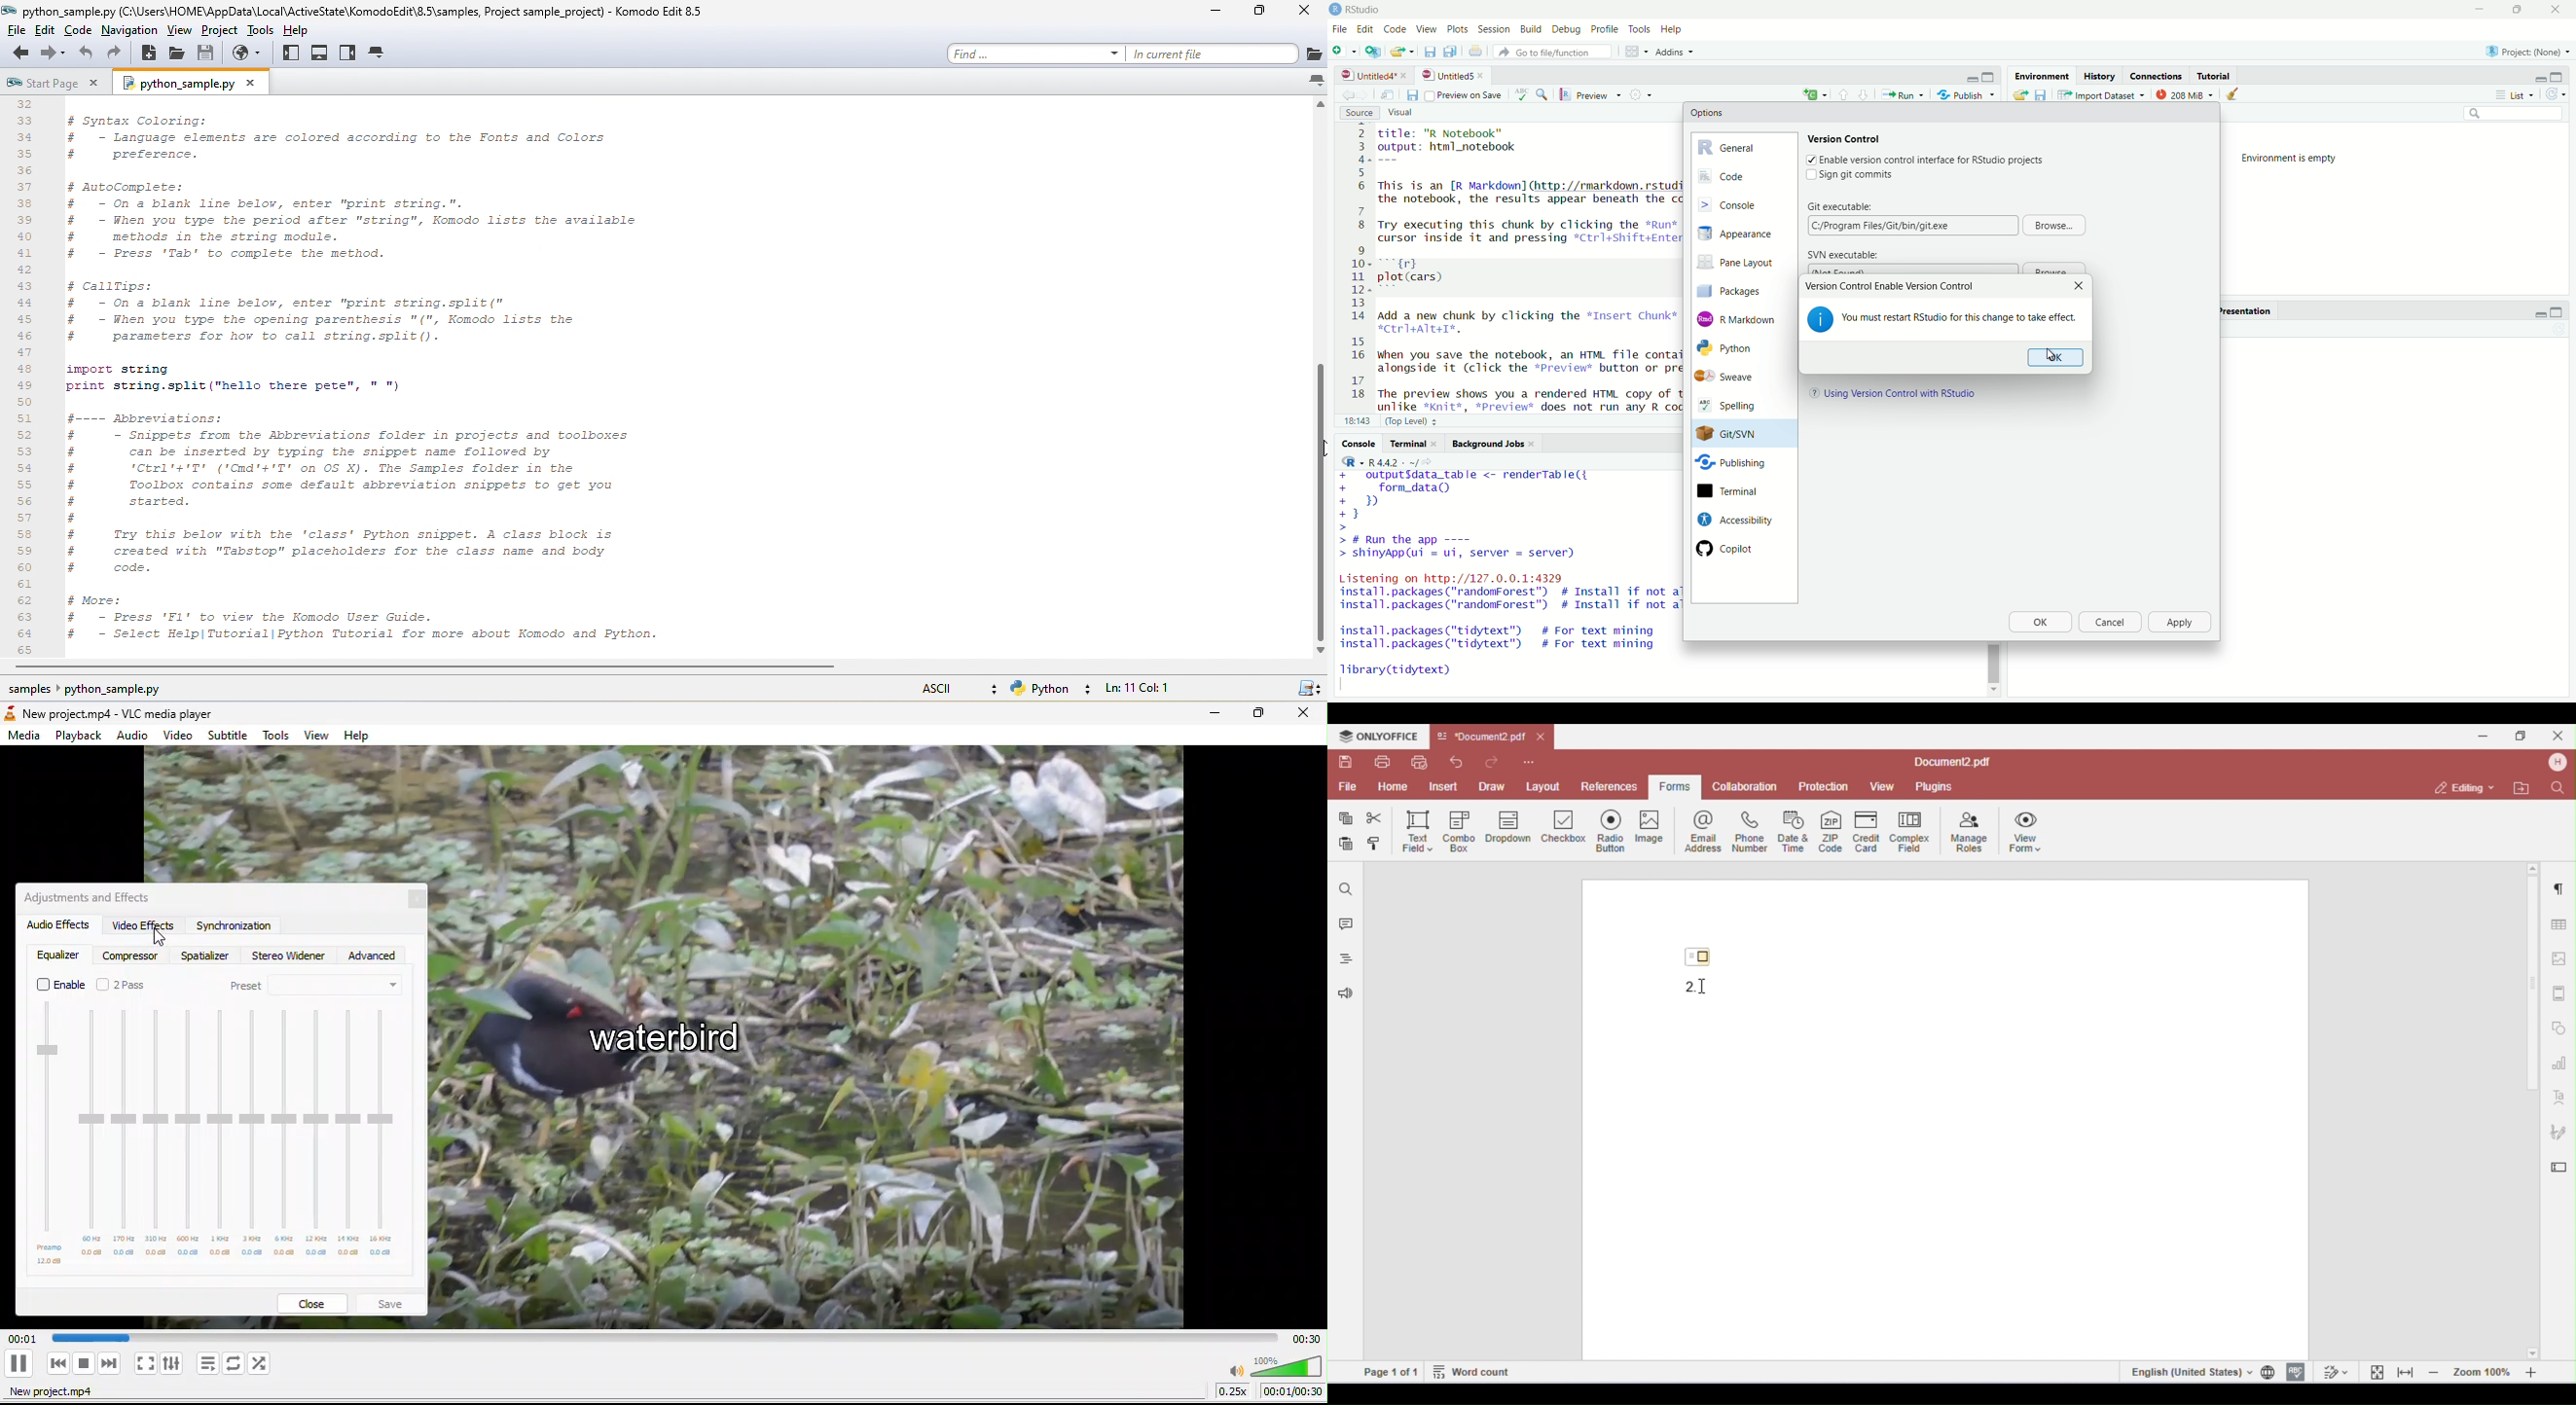 Image resolution: width=2576 pixels, height=1428 pixels. Describe the element at coordinates (1972, 78) in the screenshot. I see `minimize` at that location.